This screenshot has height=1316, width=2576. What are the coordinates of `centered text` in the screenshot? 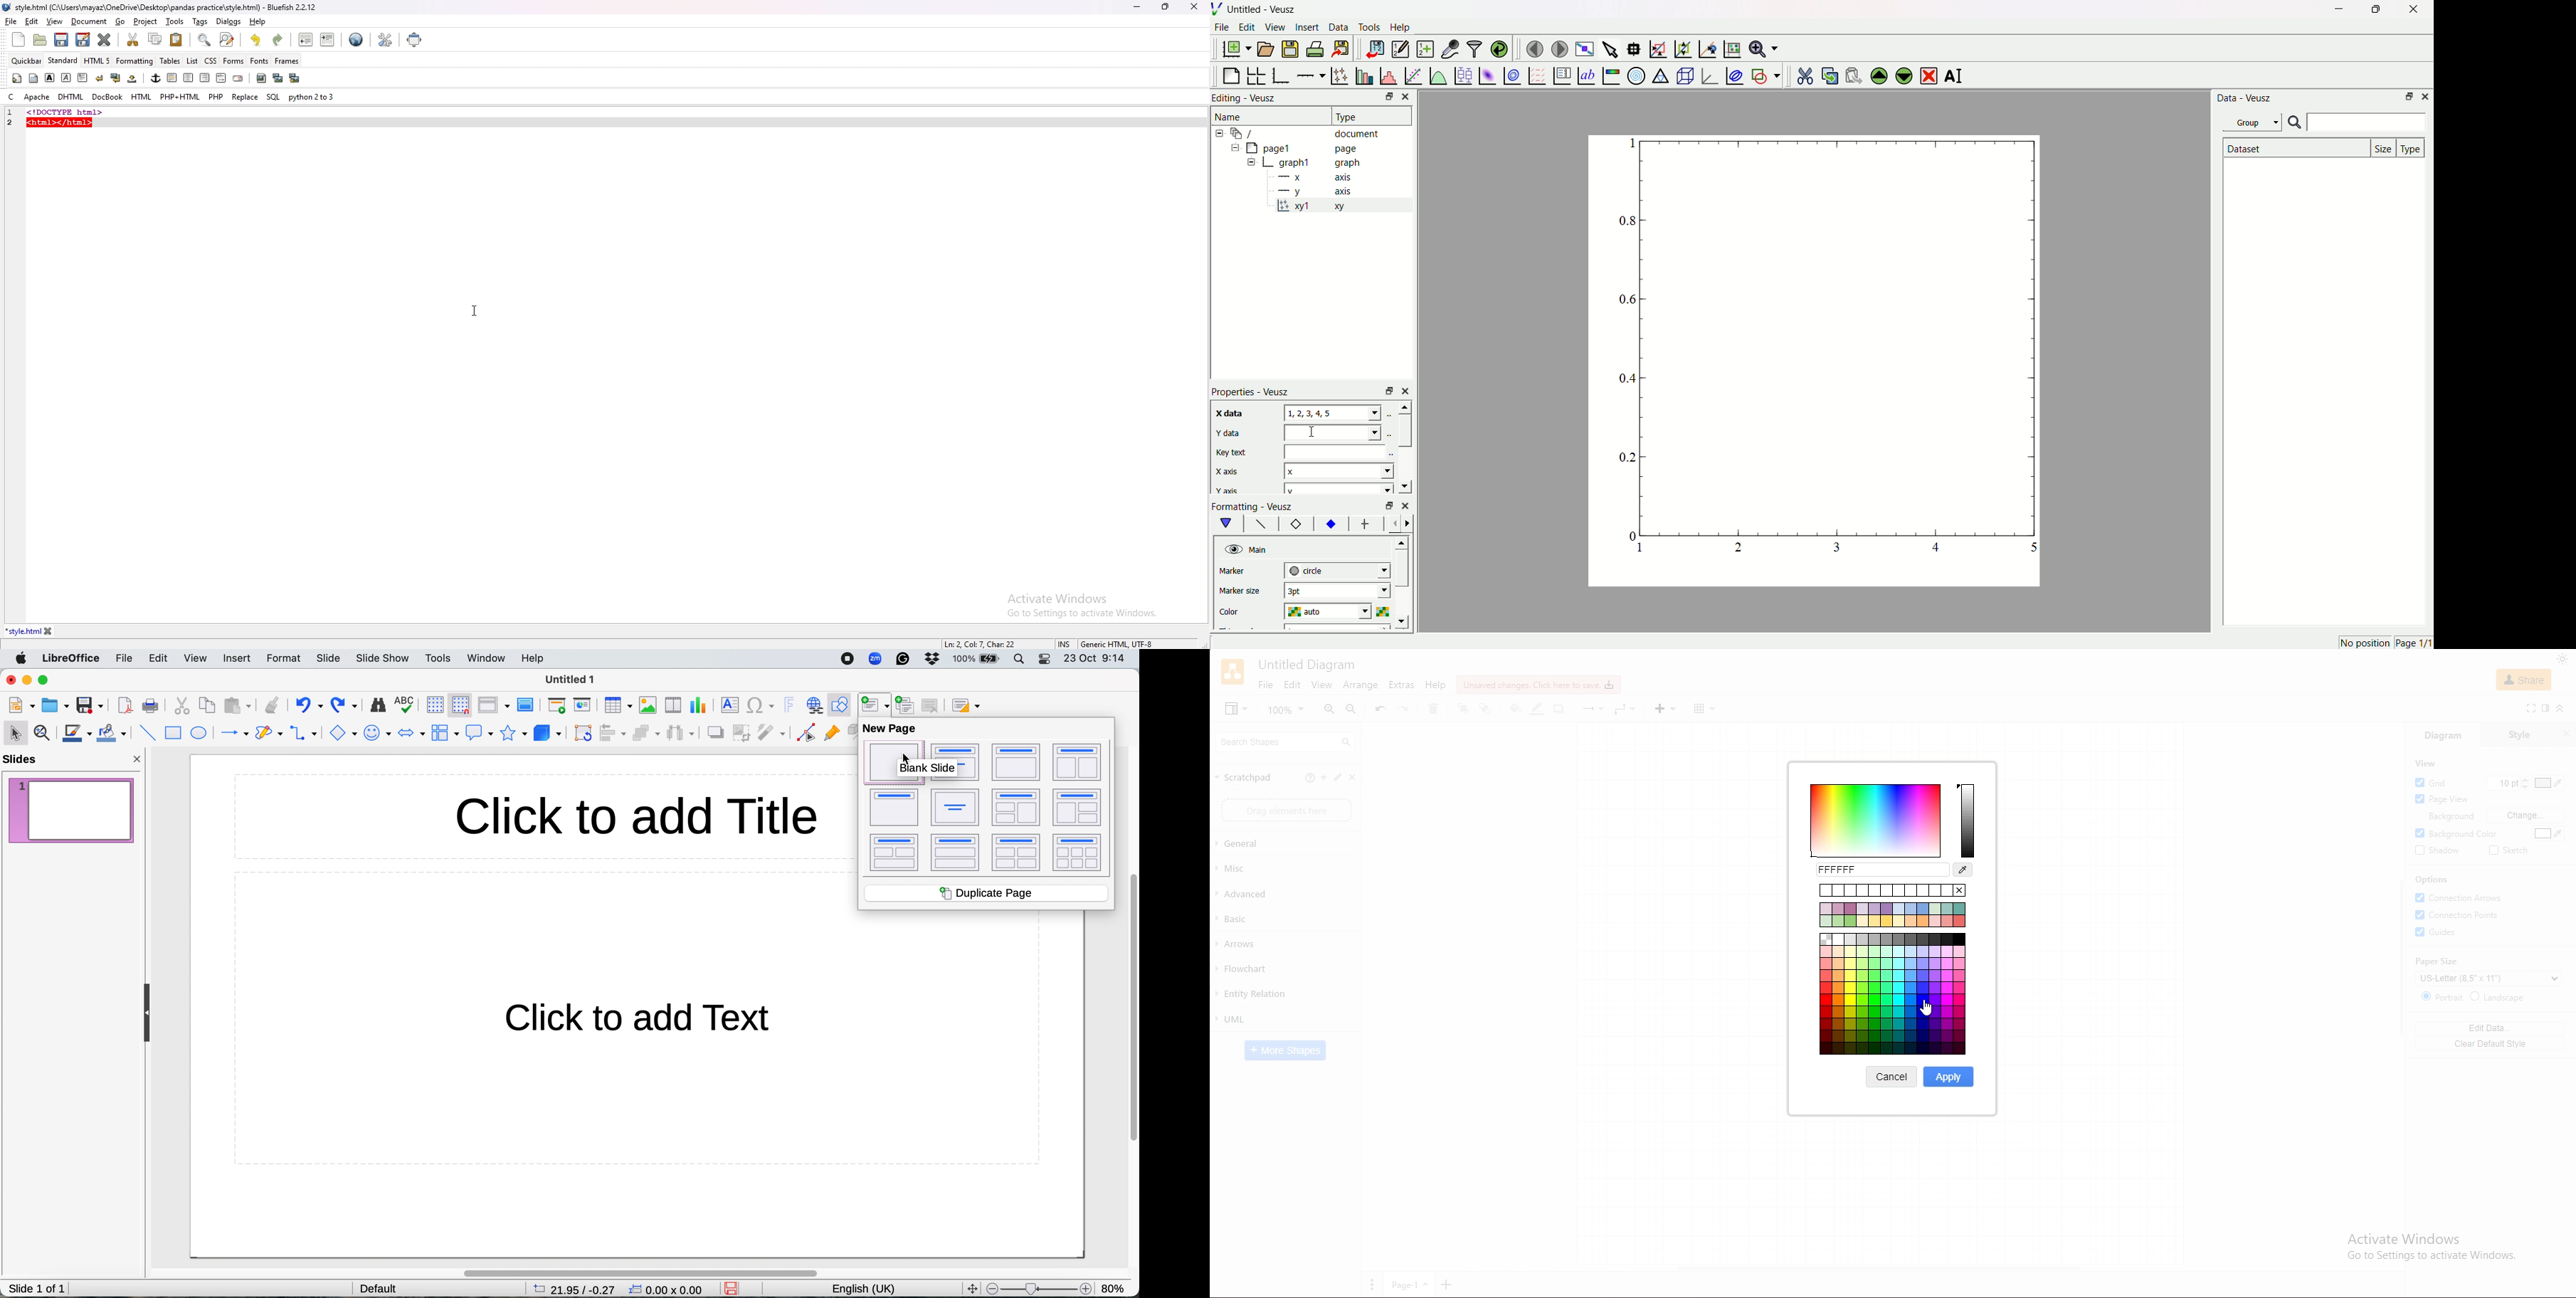 It's located at (955, 808).